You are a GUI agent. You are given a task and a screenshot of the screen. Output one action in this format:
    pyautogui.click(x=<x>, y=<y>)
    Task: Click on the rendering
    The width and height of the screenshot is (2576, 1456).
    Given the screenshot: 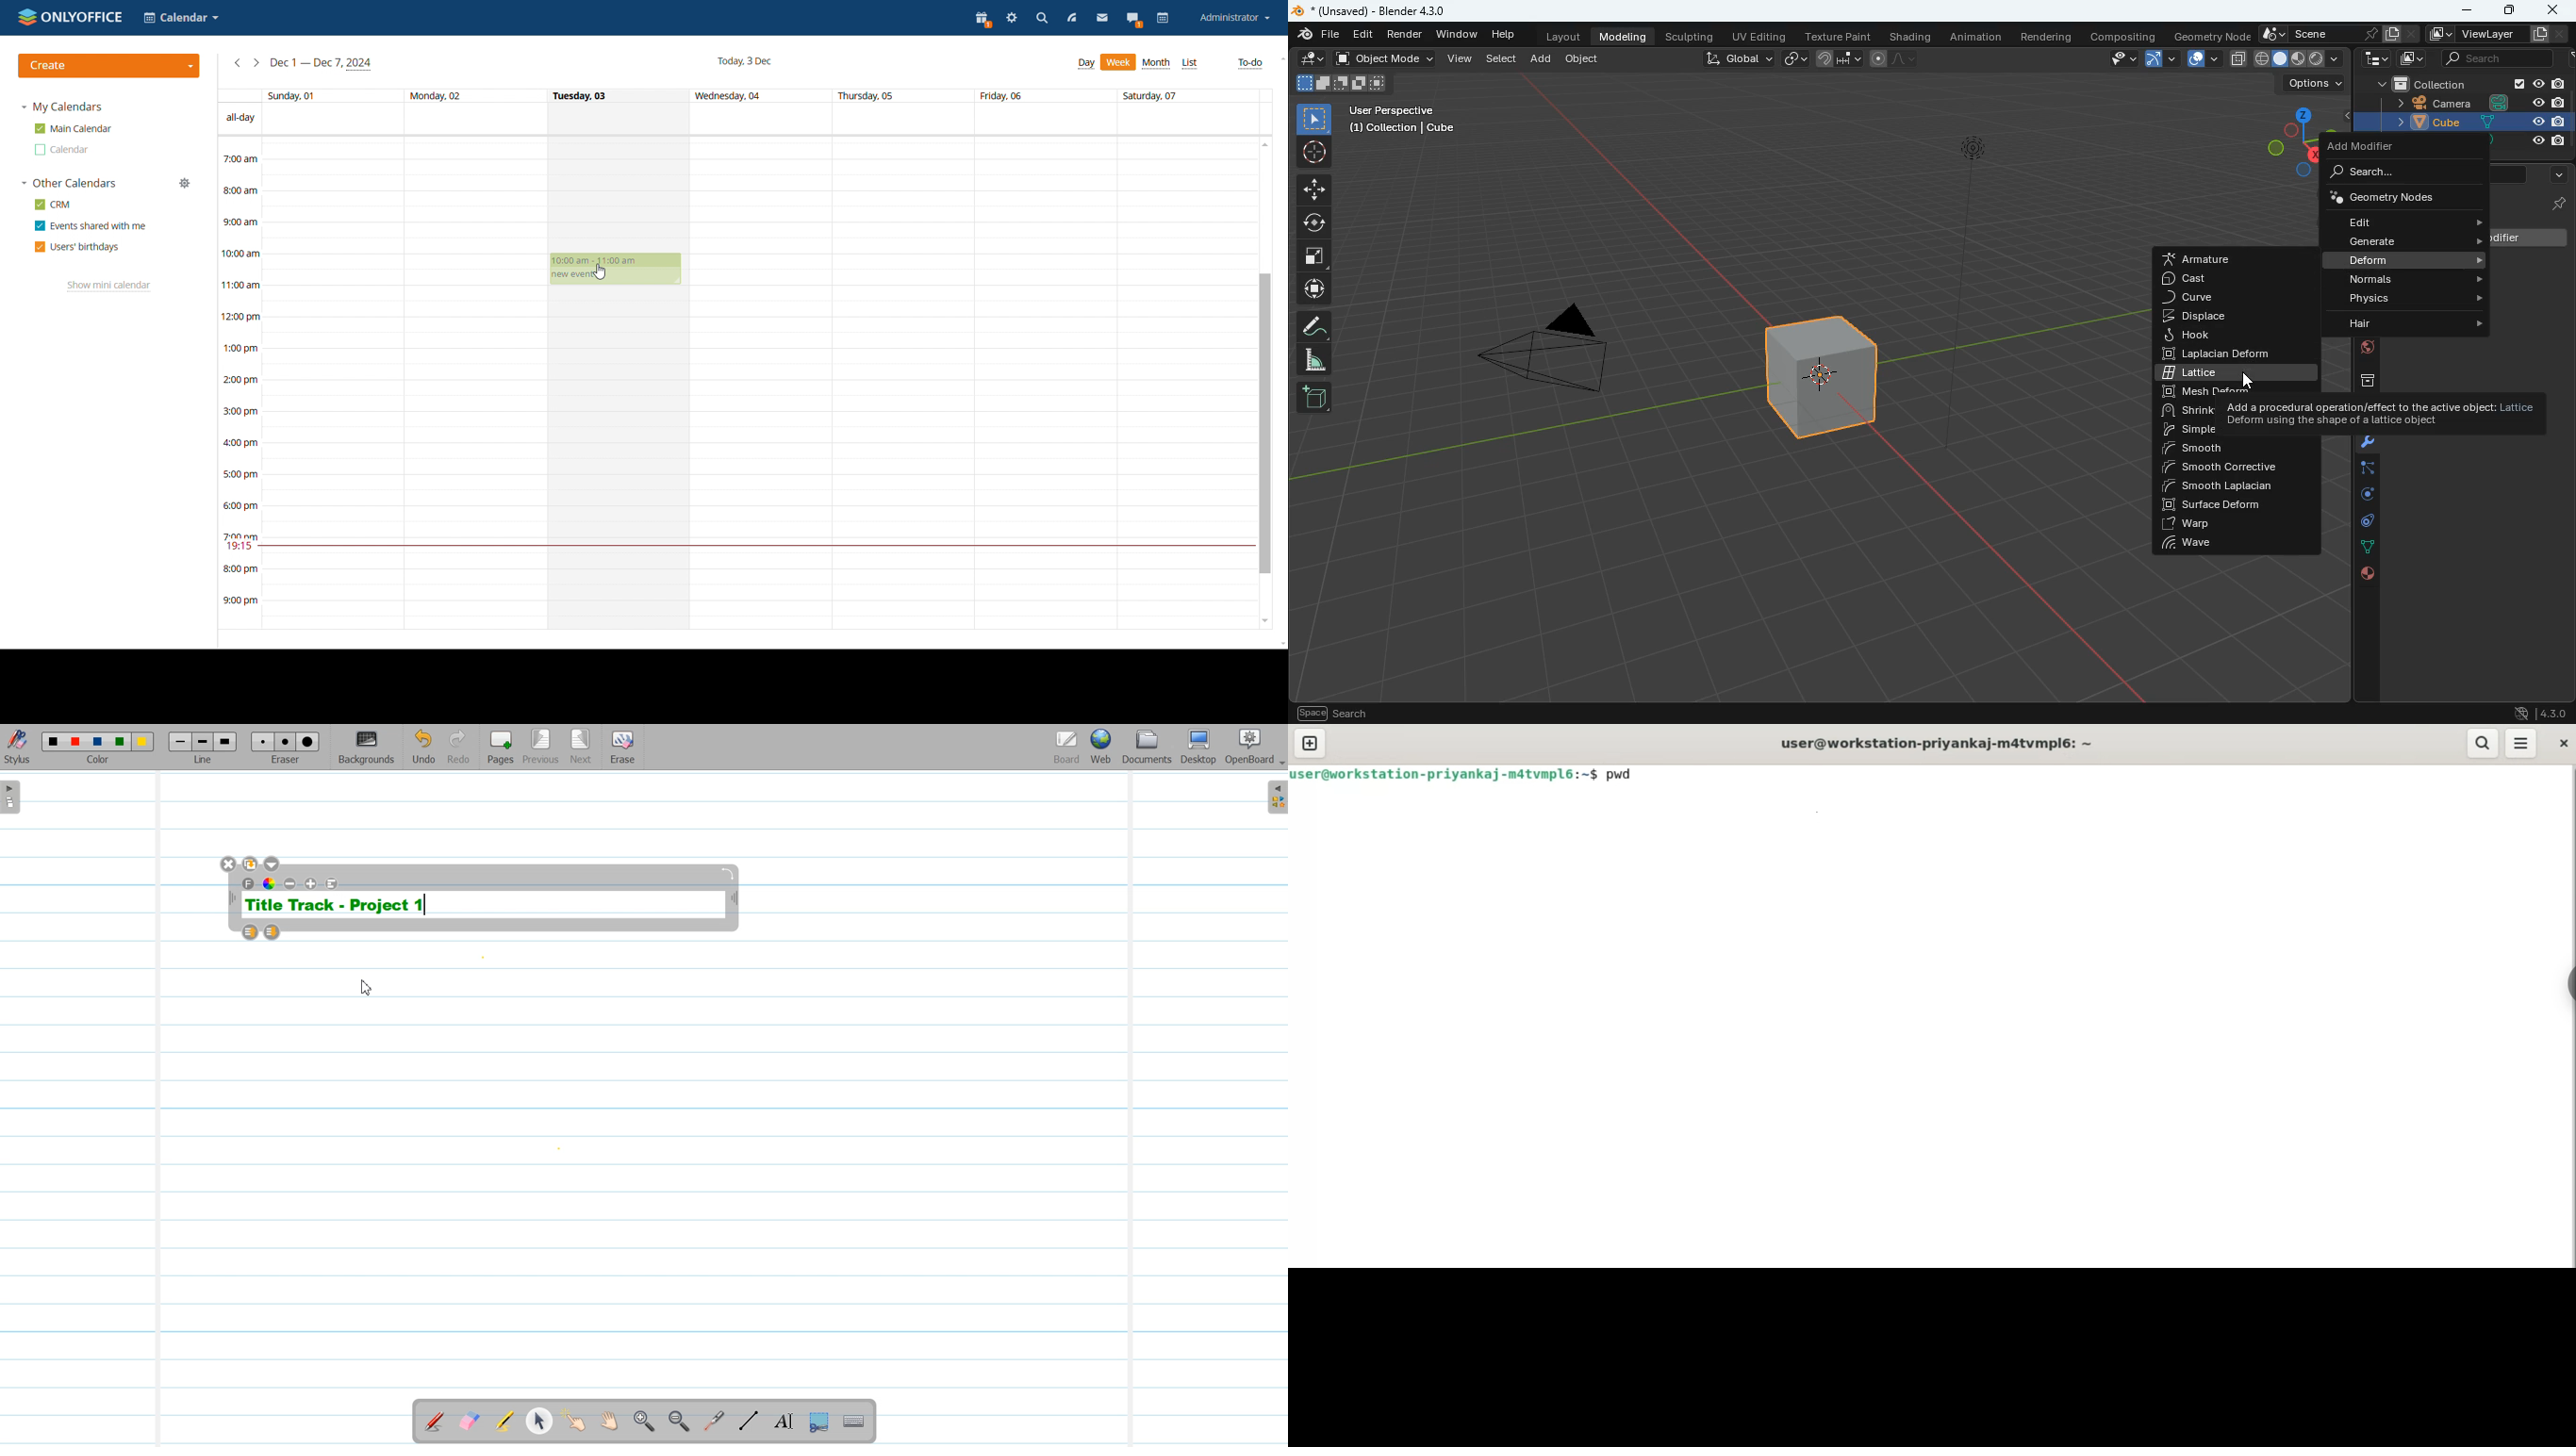 What is the action you would take?
    pyautogui.click(x=2051, y=39)
    